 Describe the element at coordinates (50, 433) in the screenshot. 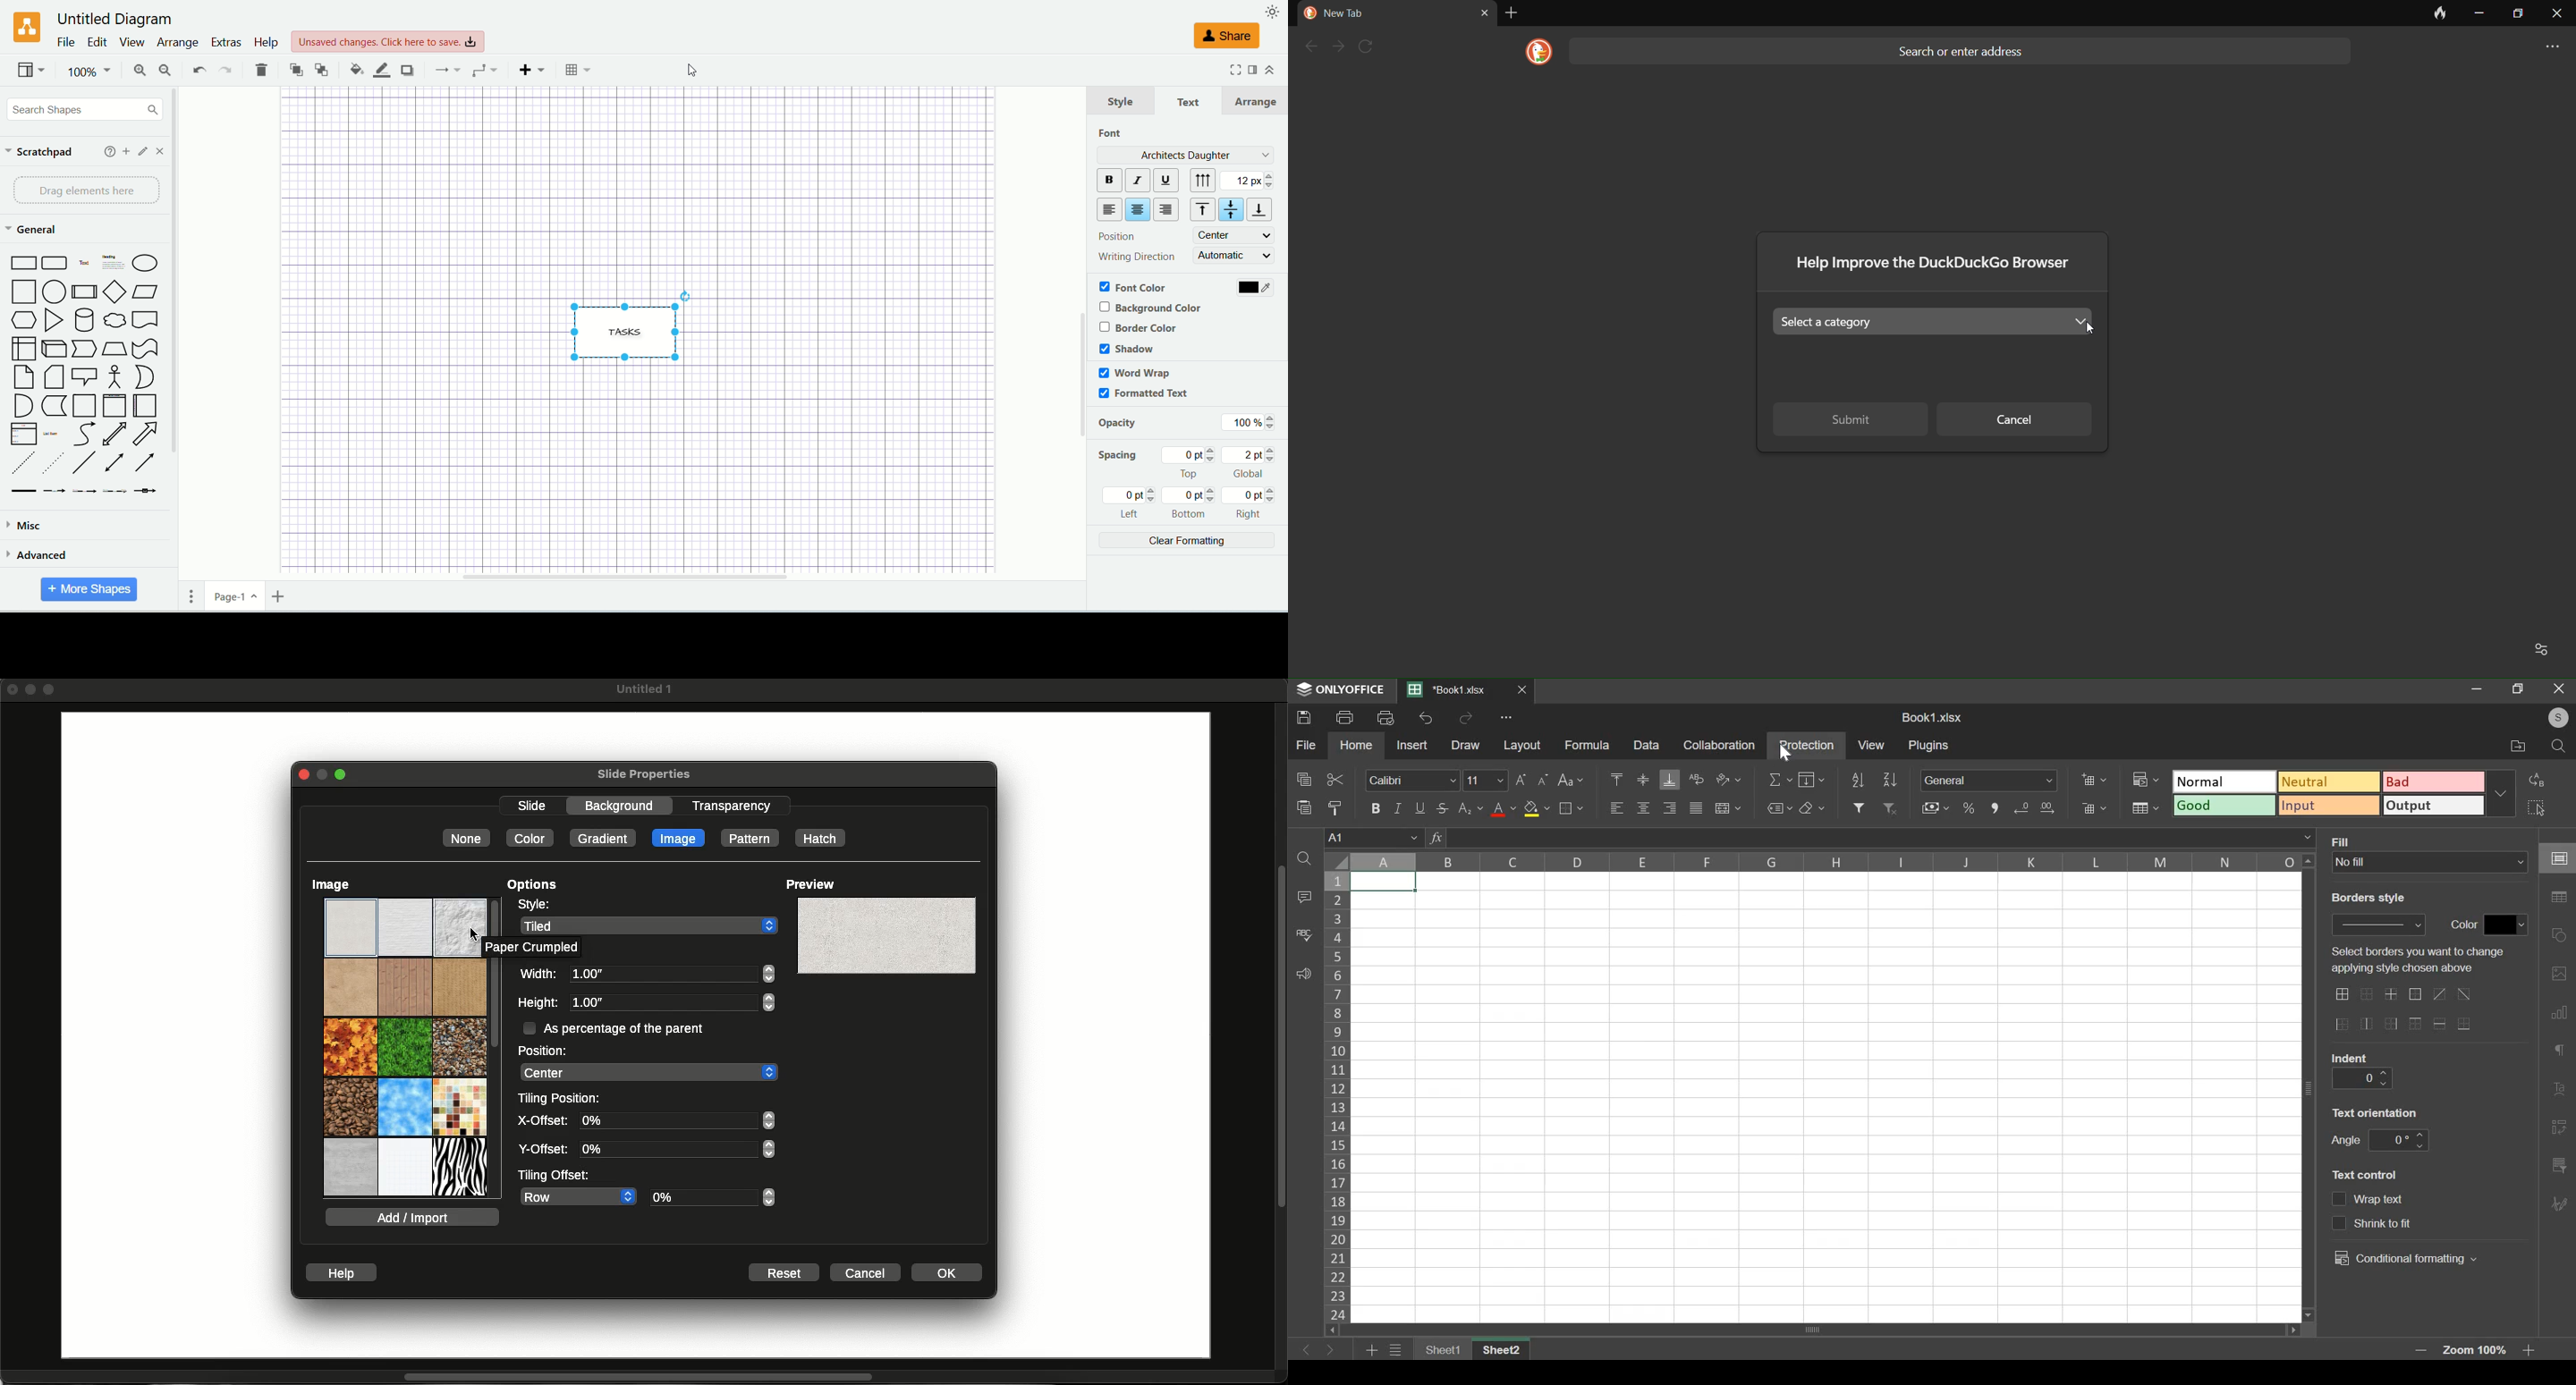

I see `List Item` at that location.